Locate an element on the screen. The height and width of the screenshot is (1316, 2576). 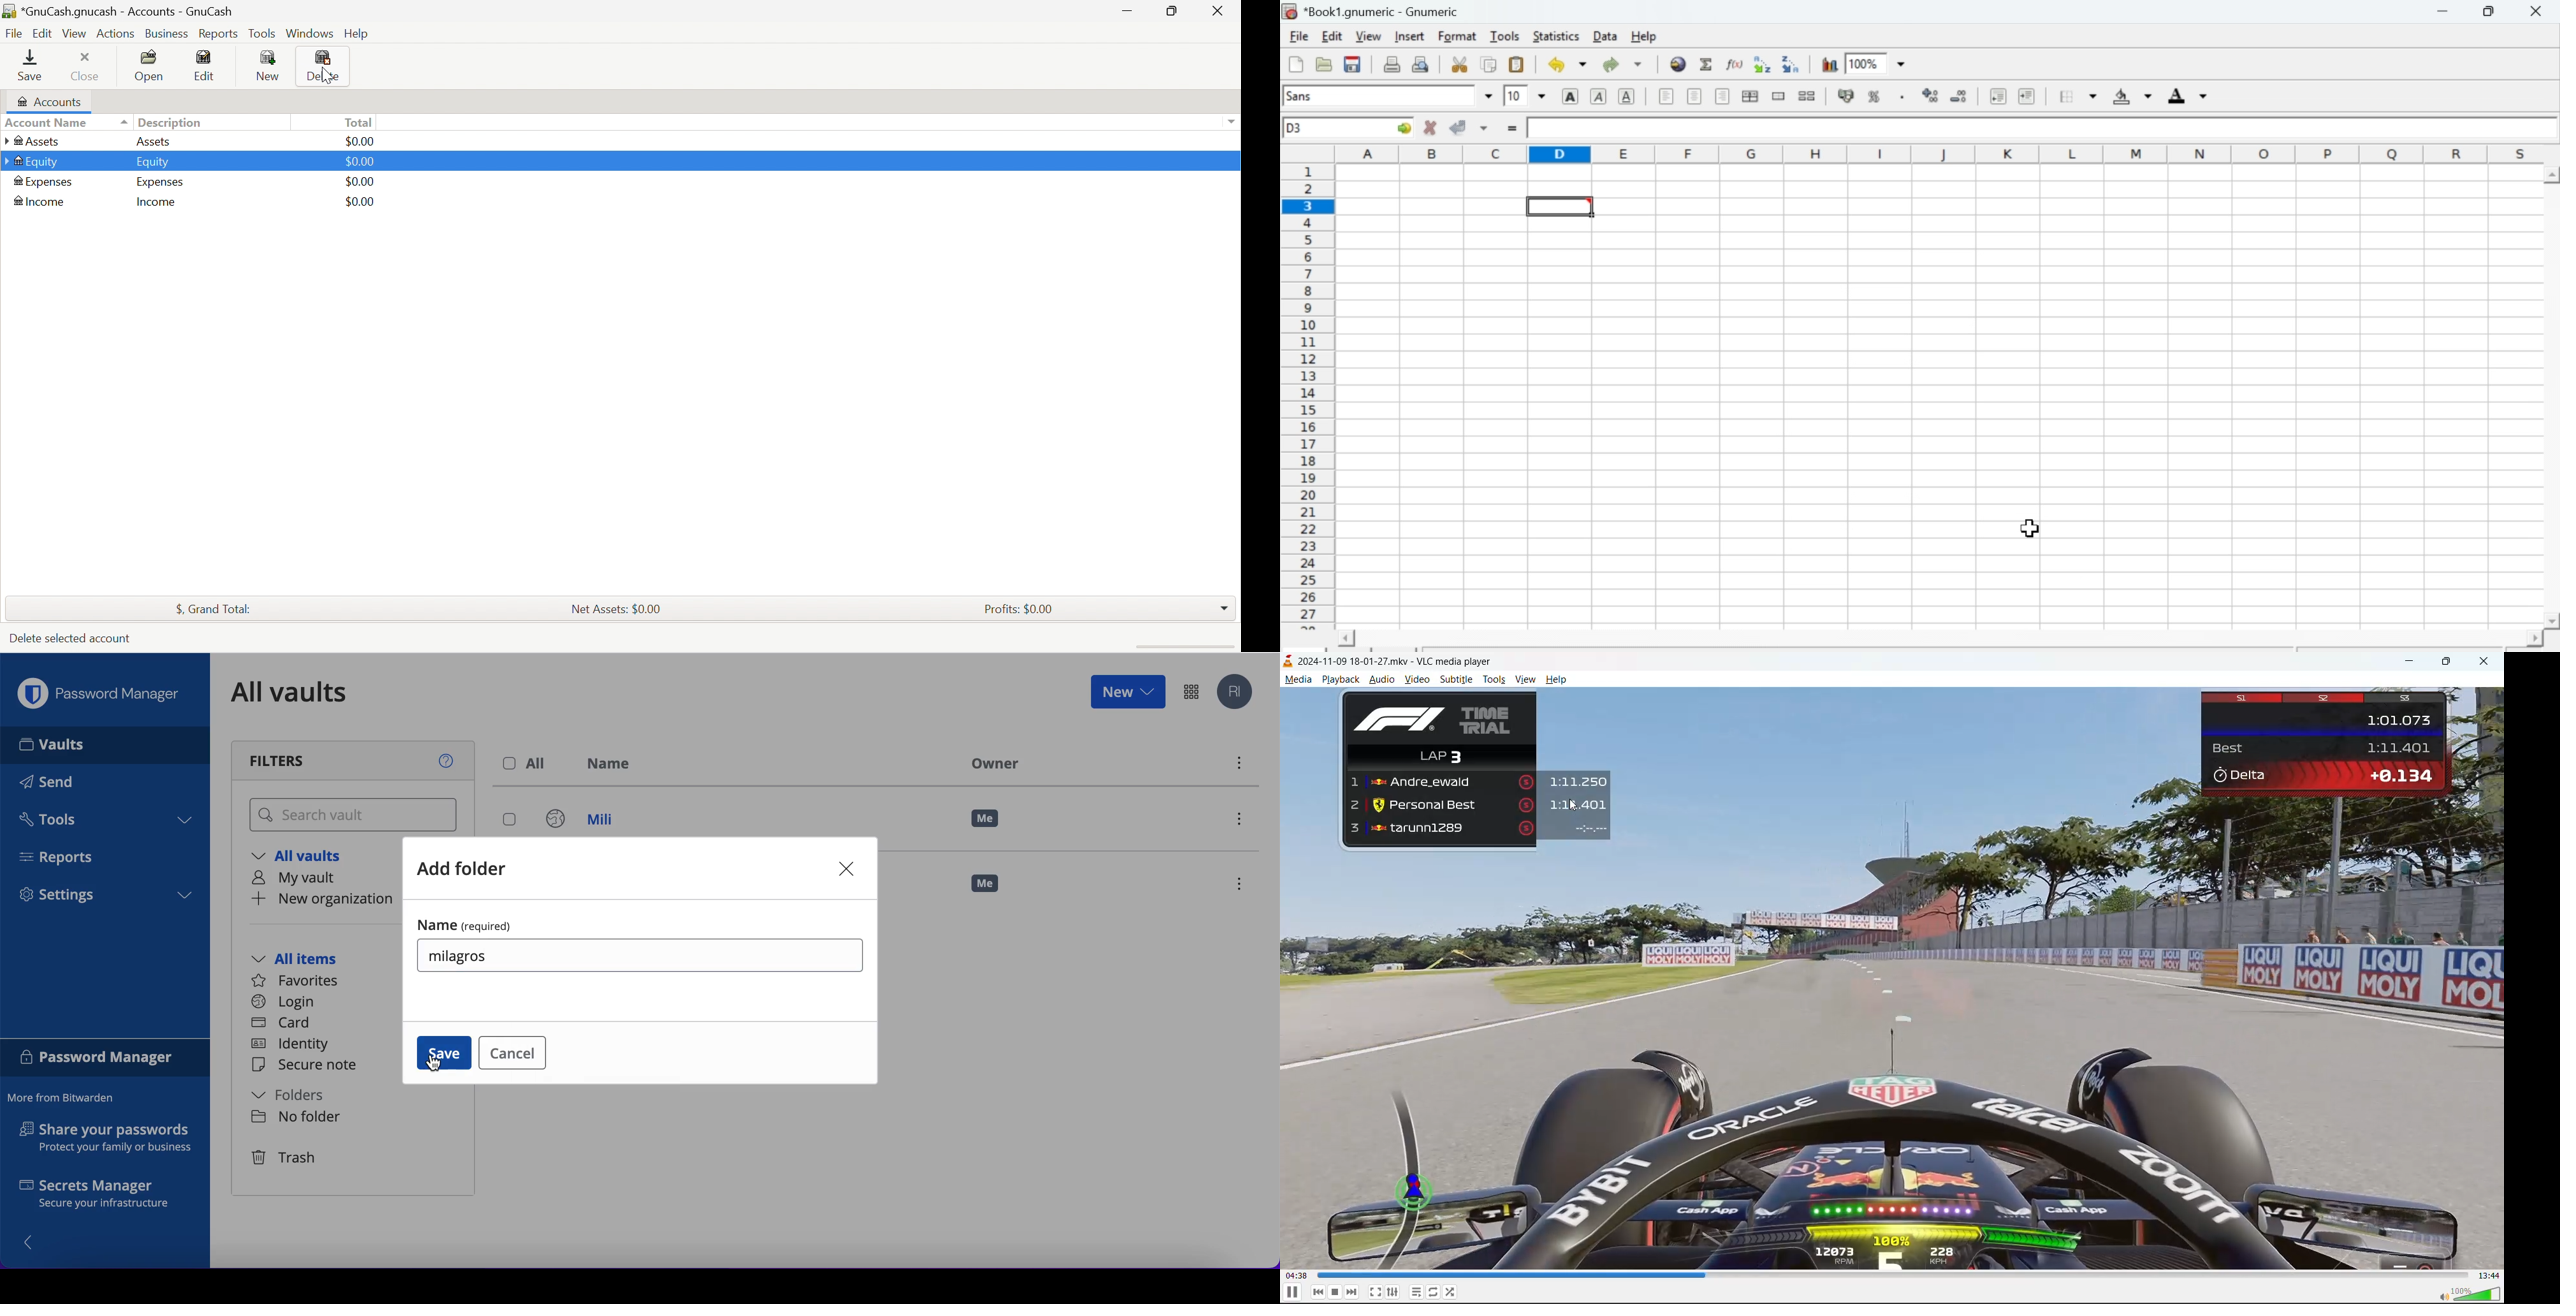
Open a file is located at coordinates (1322, 65).